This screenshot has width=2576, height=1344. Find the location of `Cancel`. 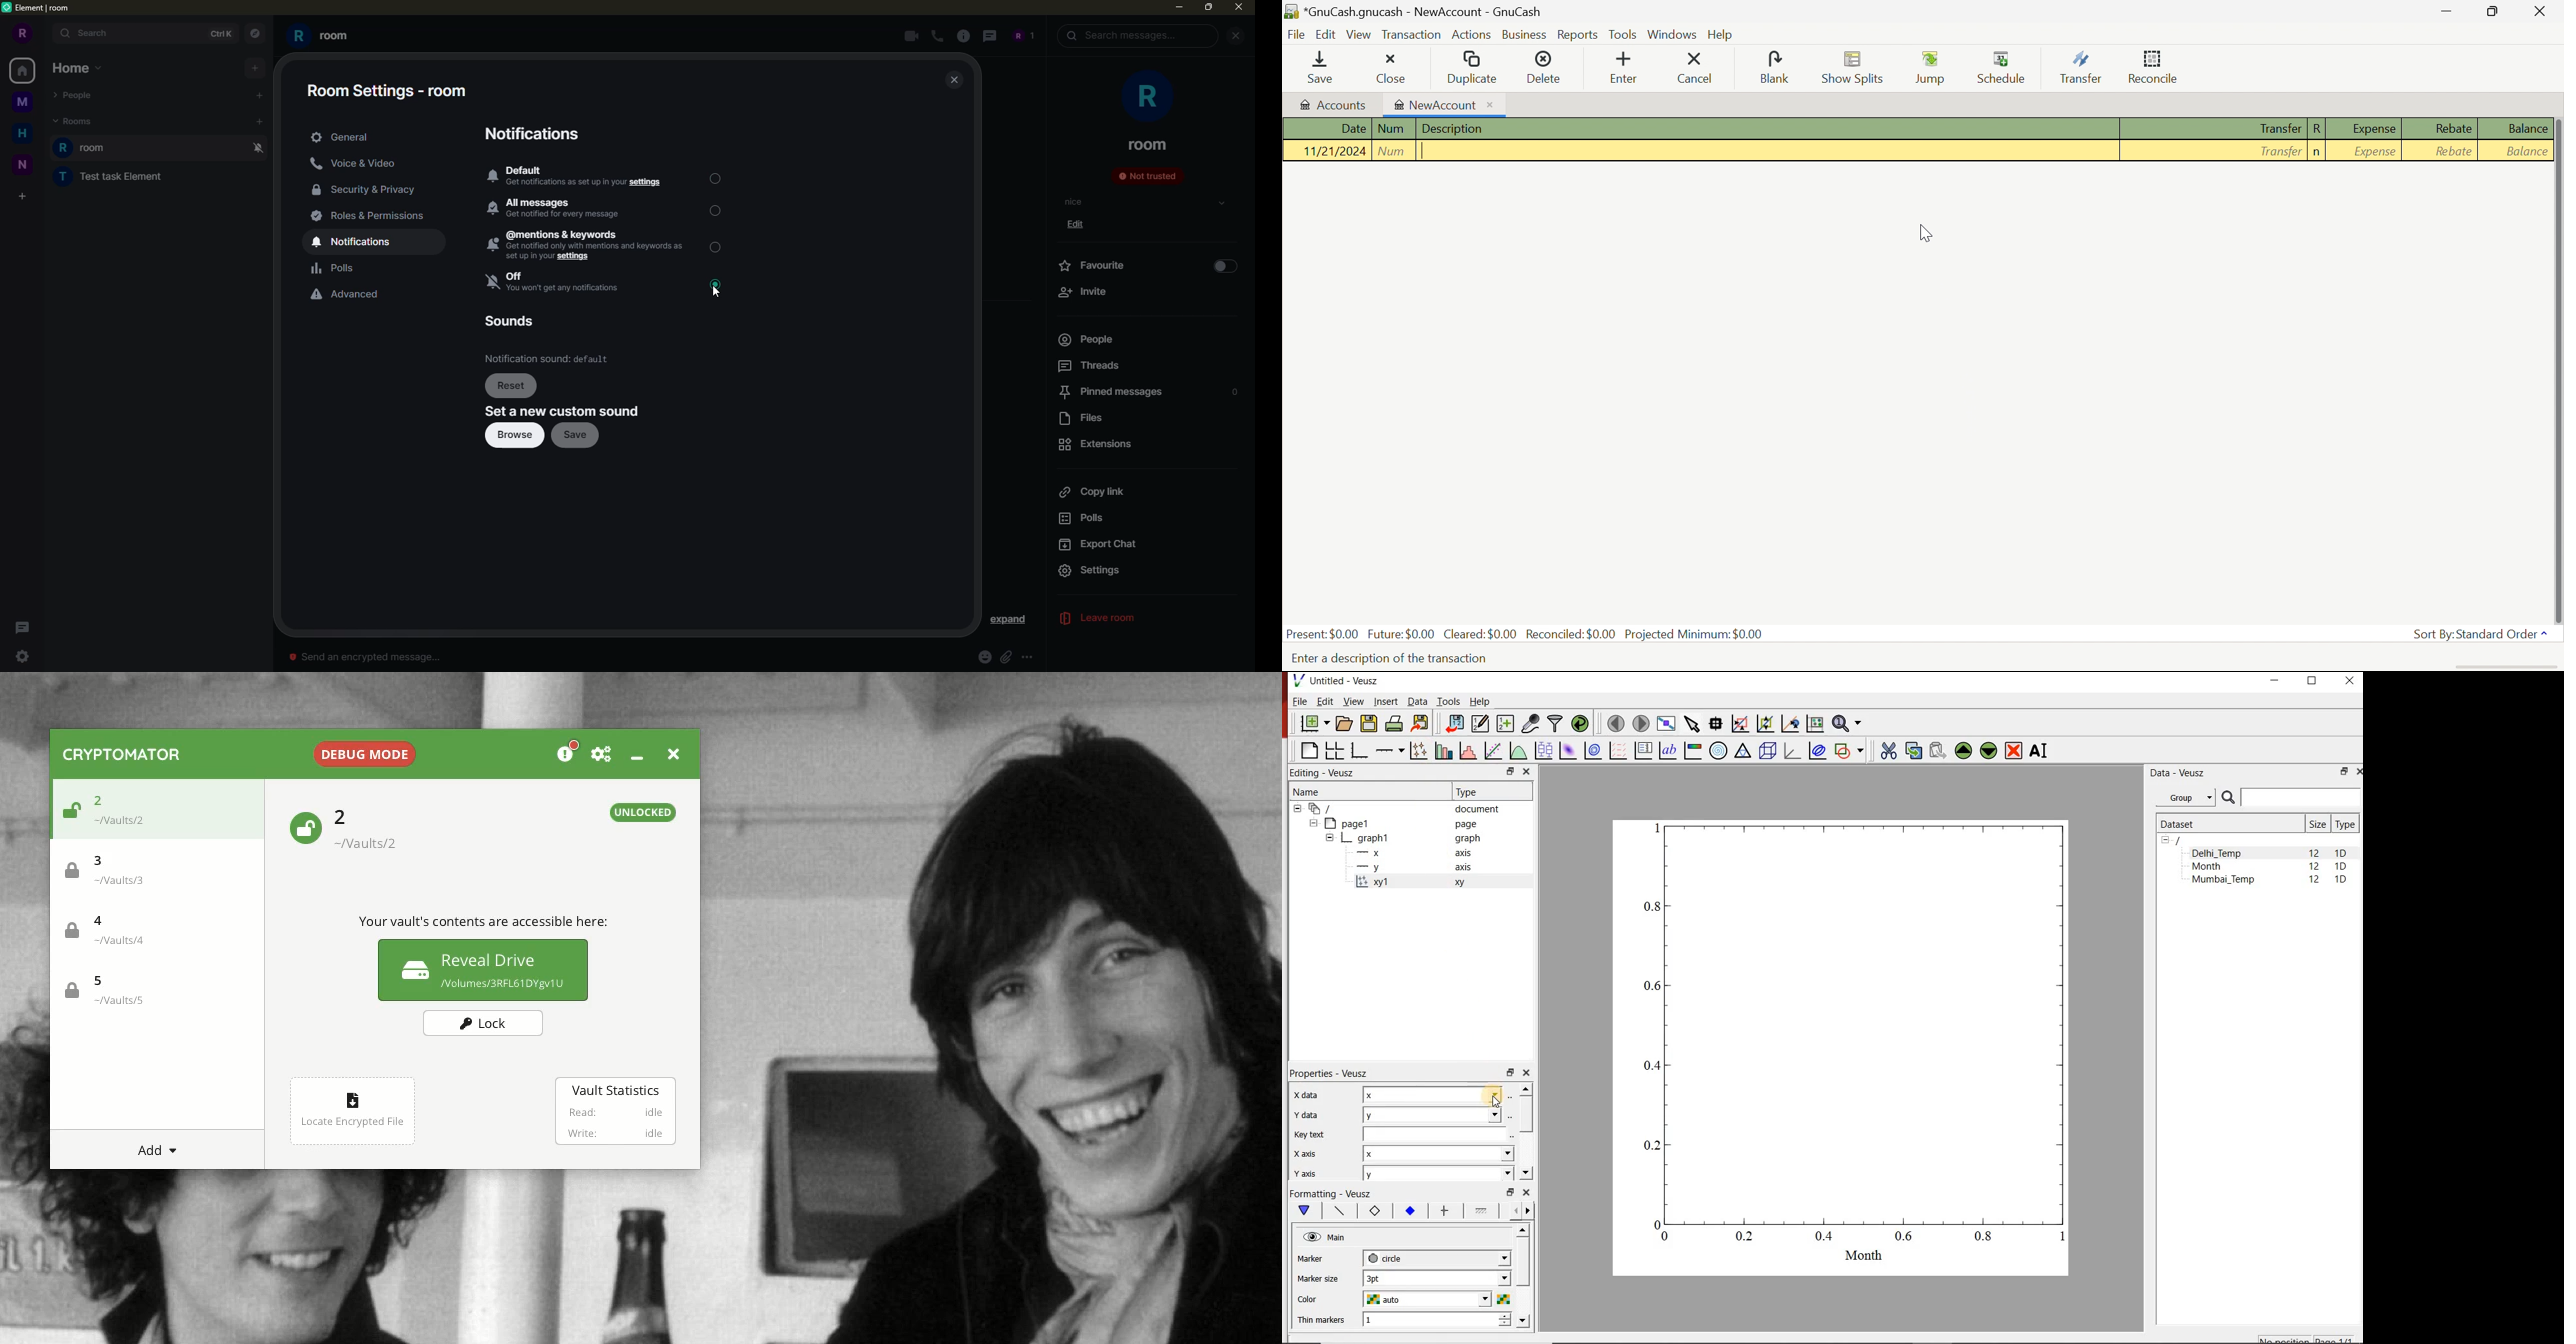

Cancel is located at coordinates (1704, 68).